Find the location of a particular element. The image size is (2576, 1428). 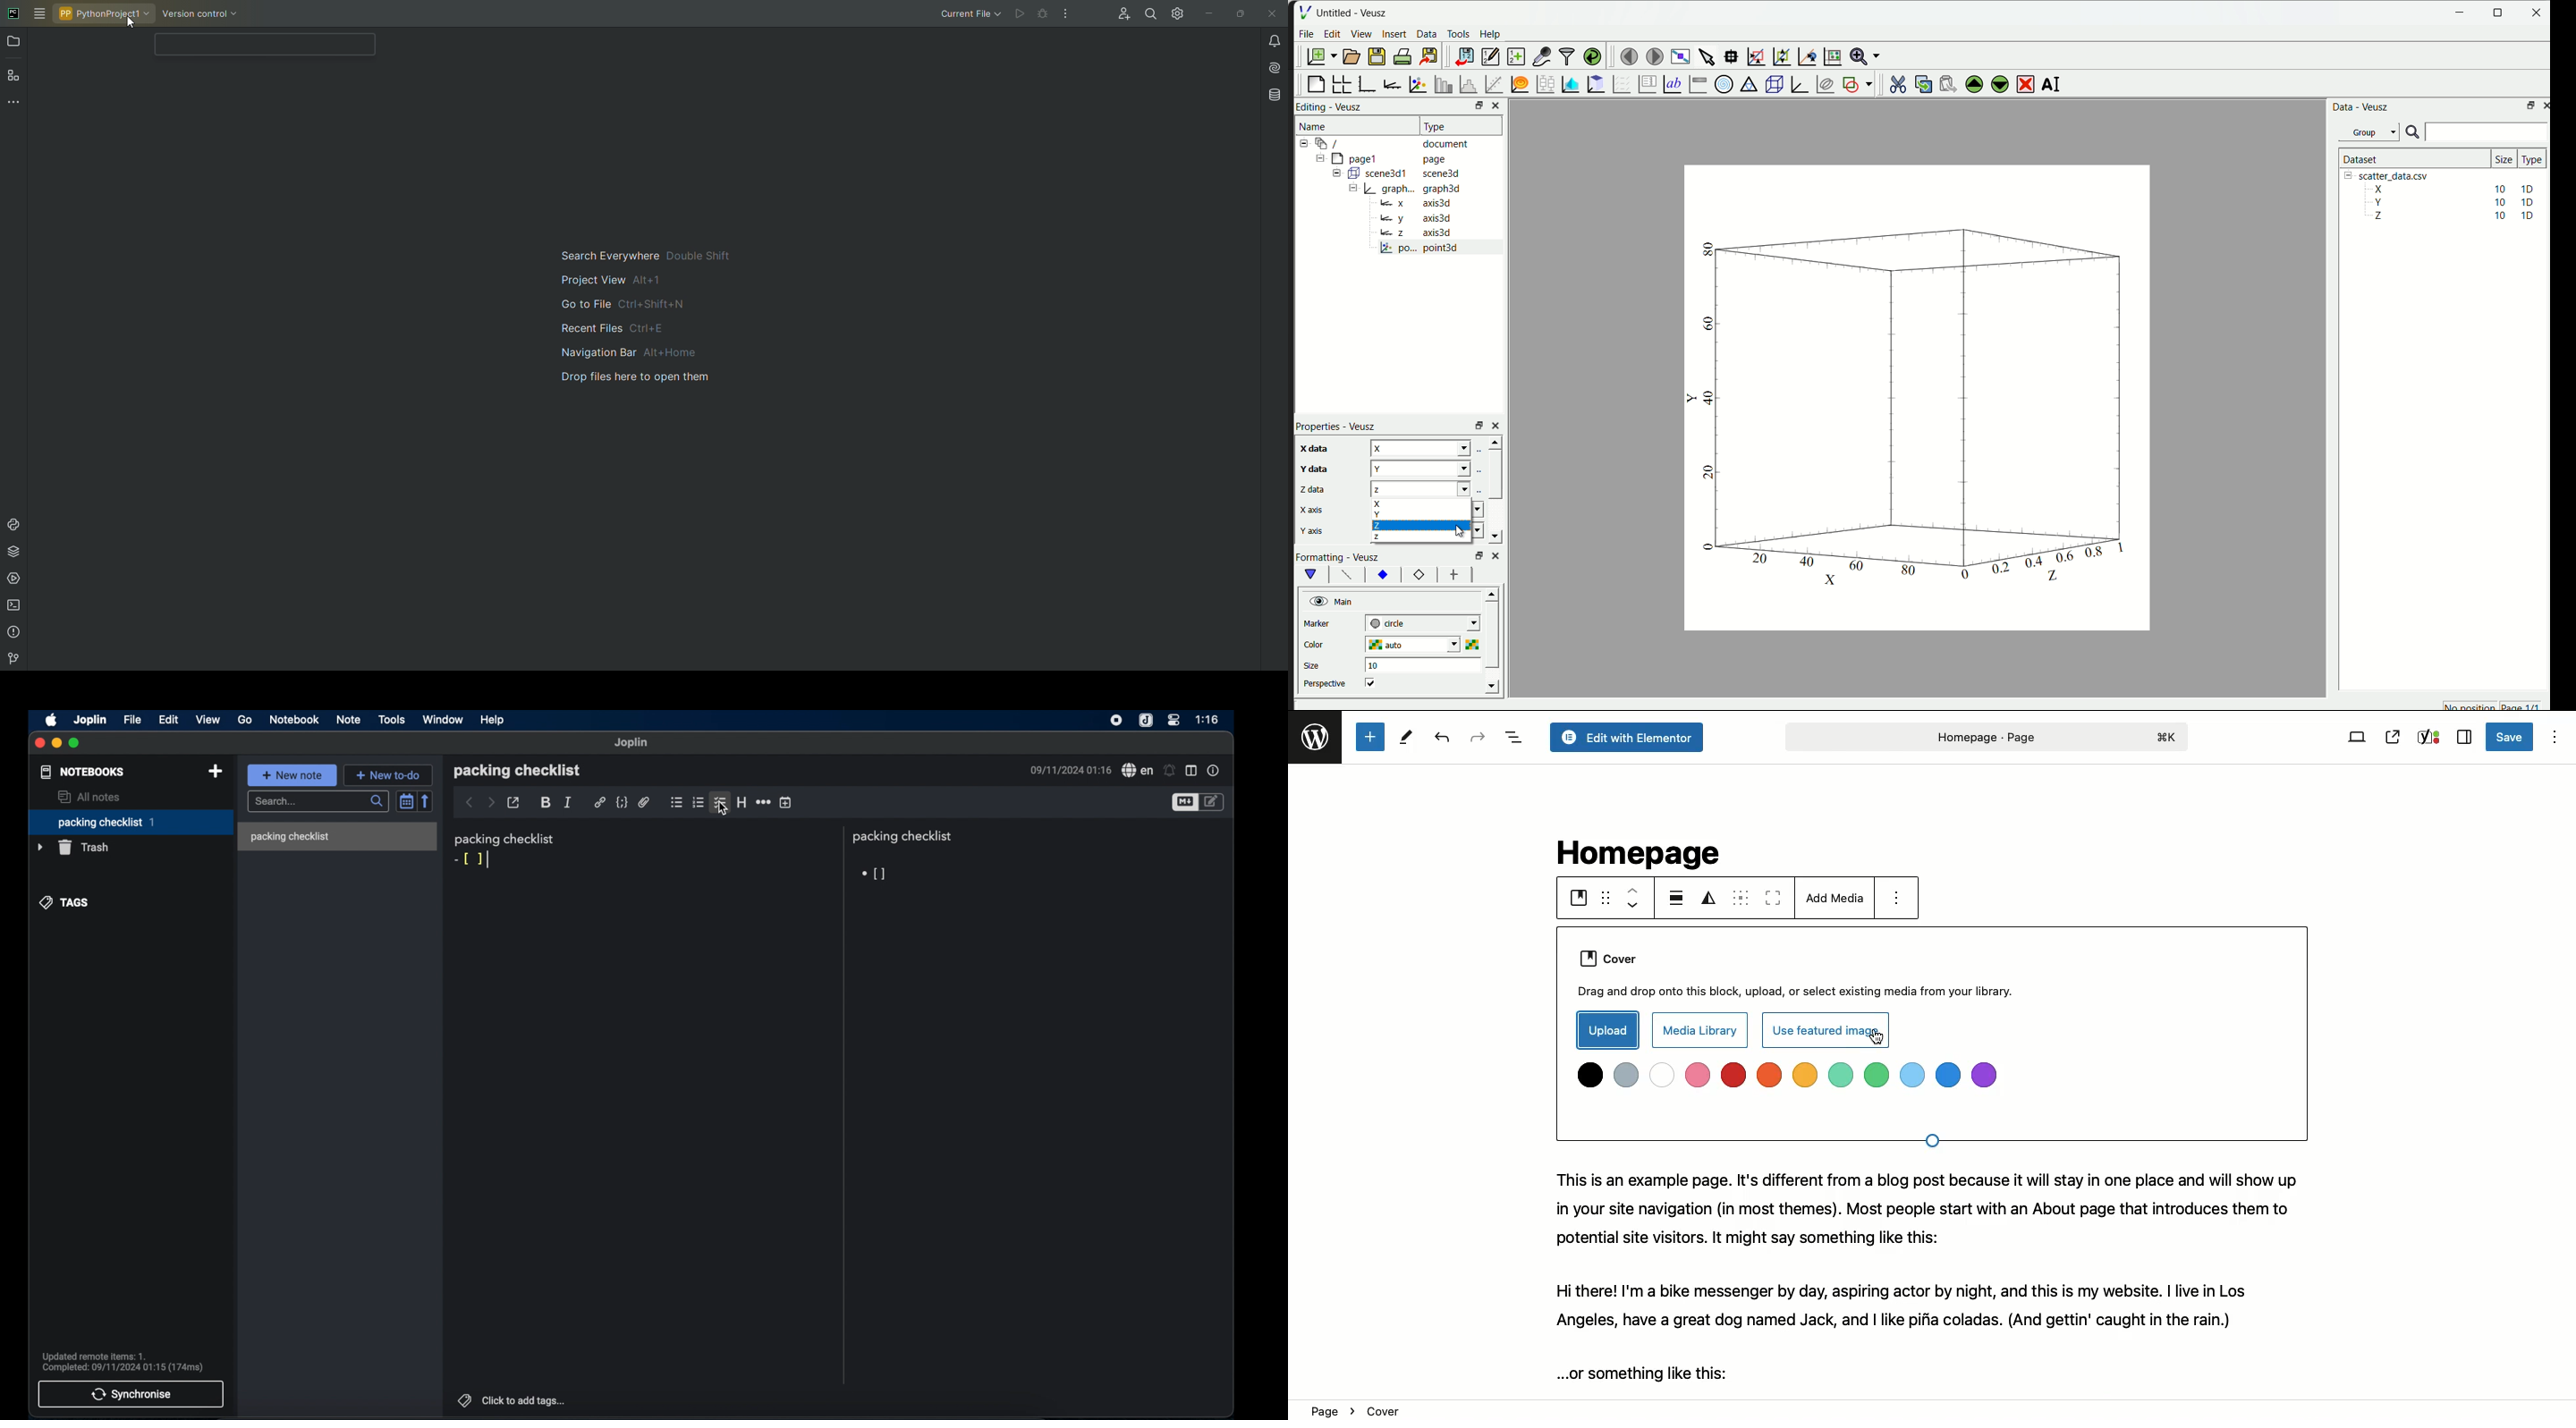

Move up down is located at coordinates (1633, 899).